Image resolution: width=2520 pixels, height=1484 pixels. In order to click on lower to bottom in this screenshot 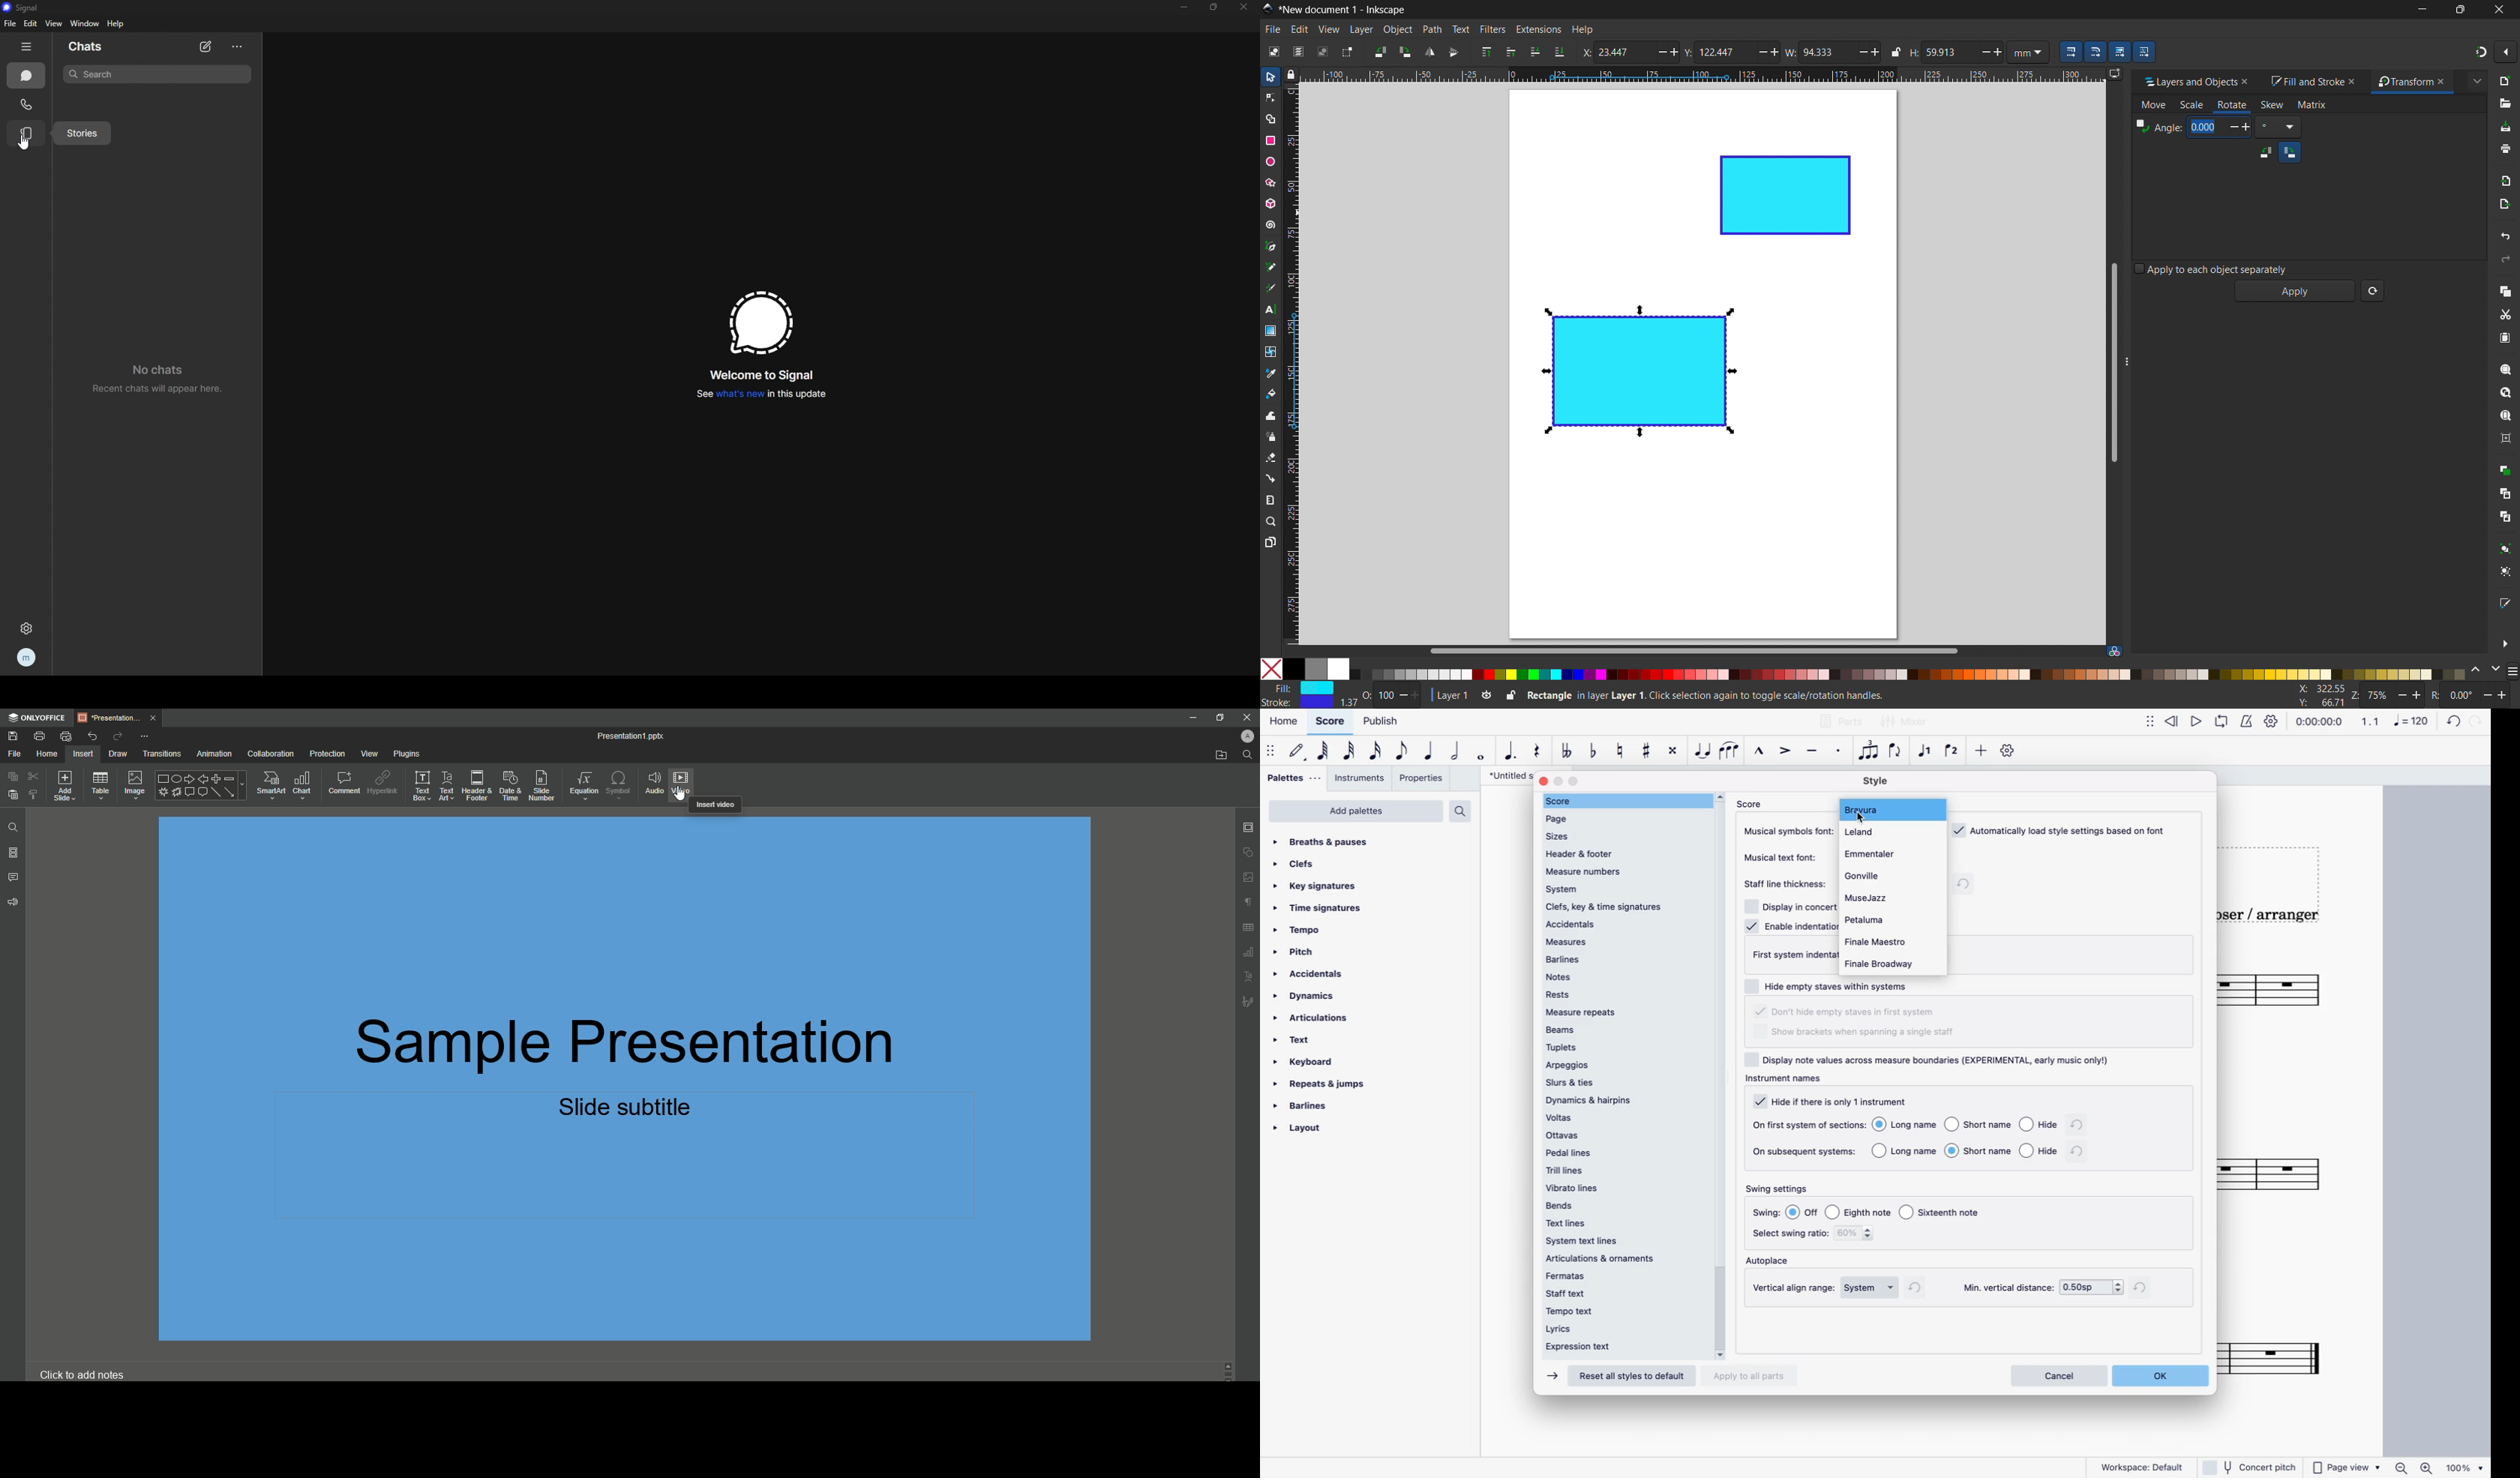, I will do `click(1559, 52)`.